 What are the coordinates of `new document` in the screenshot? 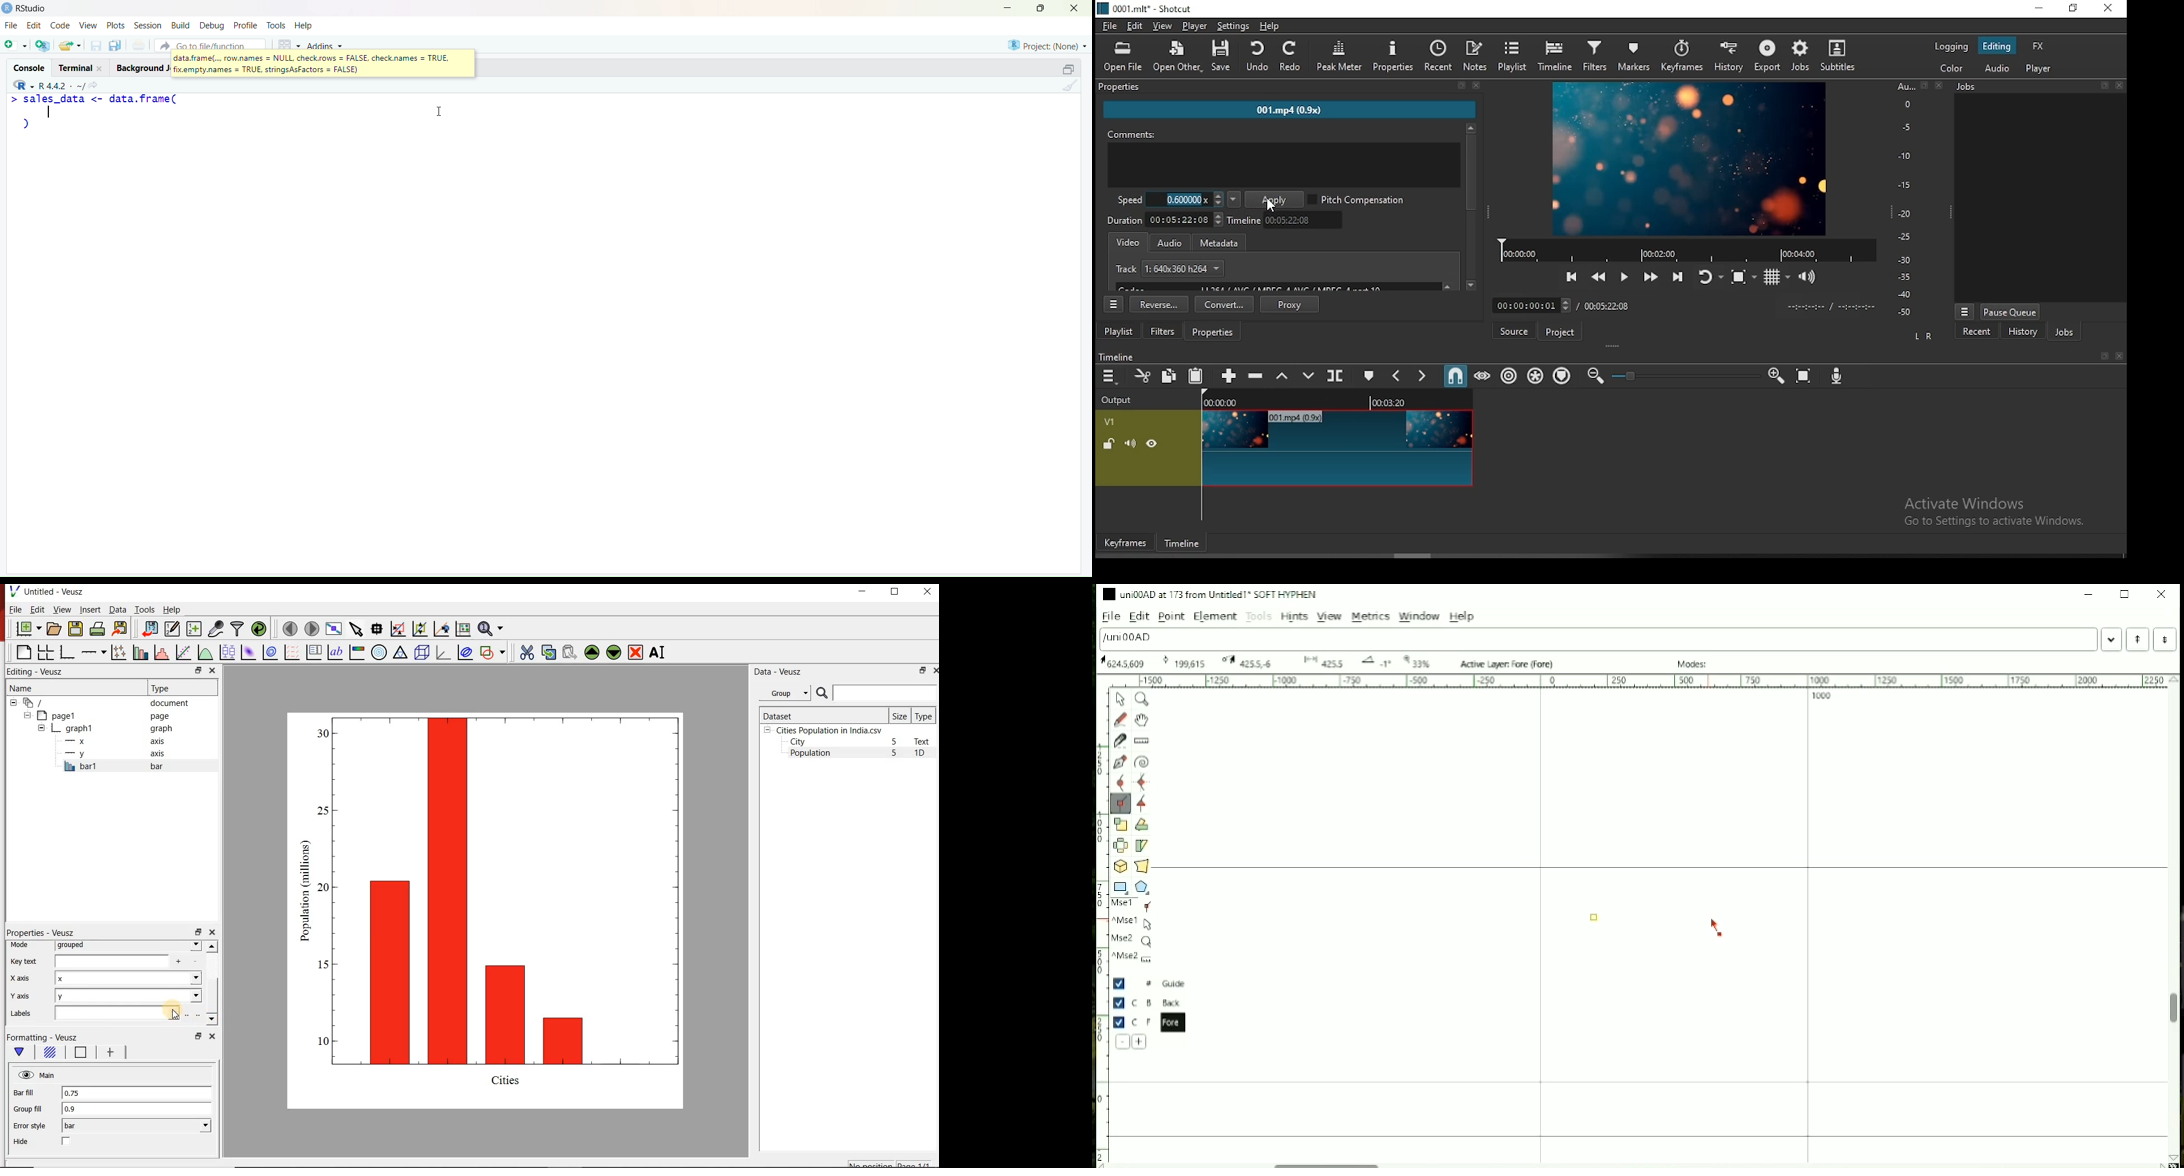 It's located at (26, 629).